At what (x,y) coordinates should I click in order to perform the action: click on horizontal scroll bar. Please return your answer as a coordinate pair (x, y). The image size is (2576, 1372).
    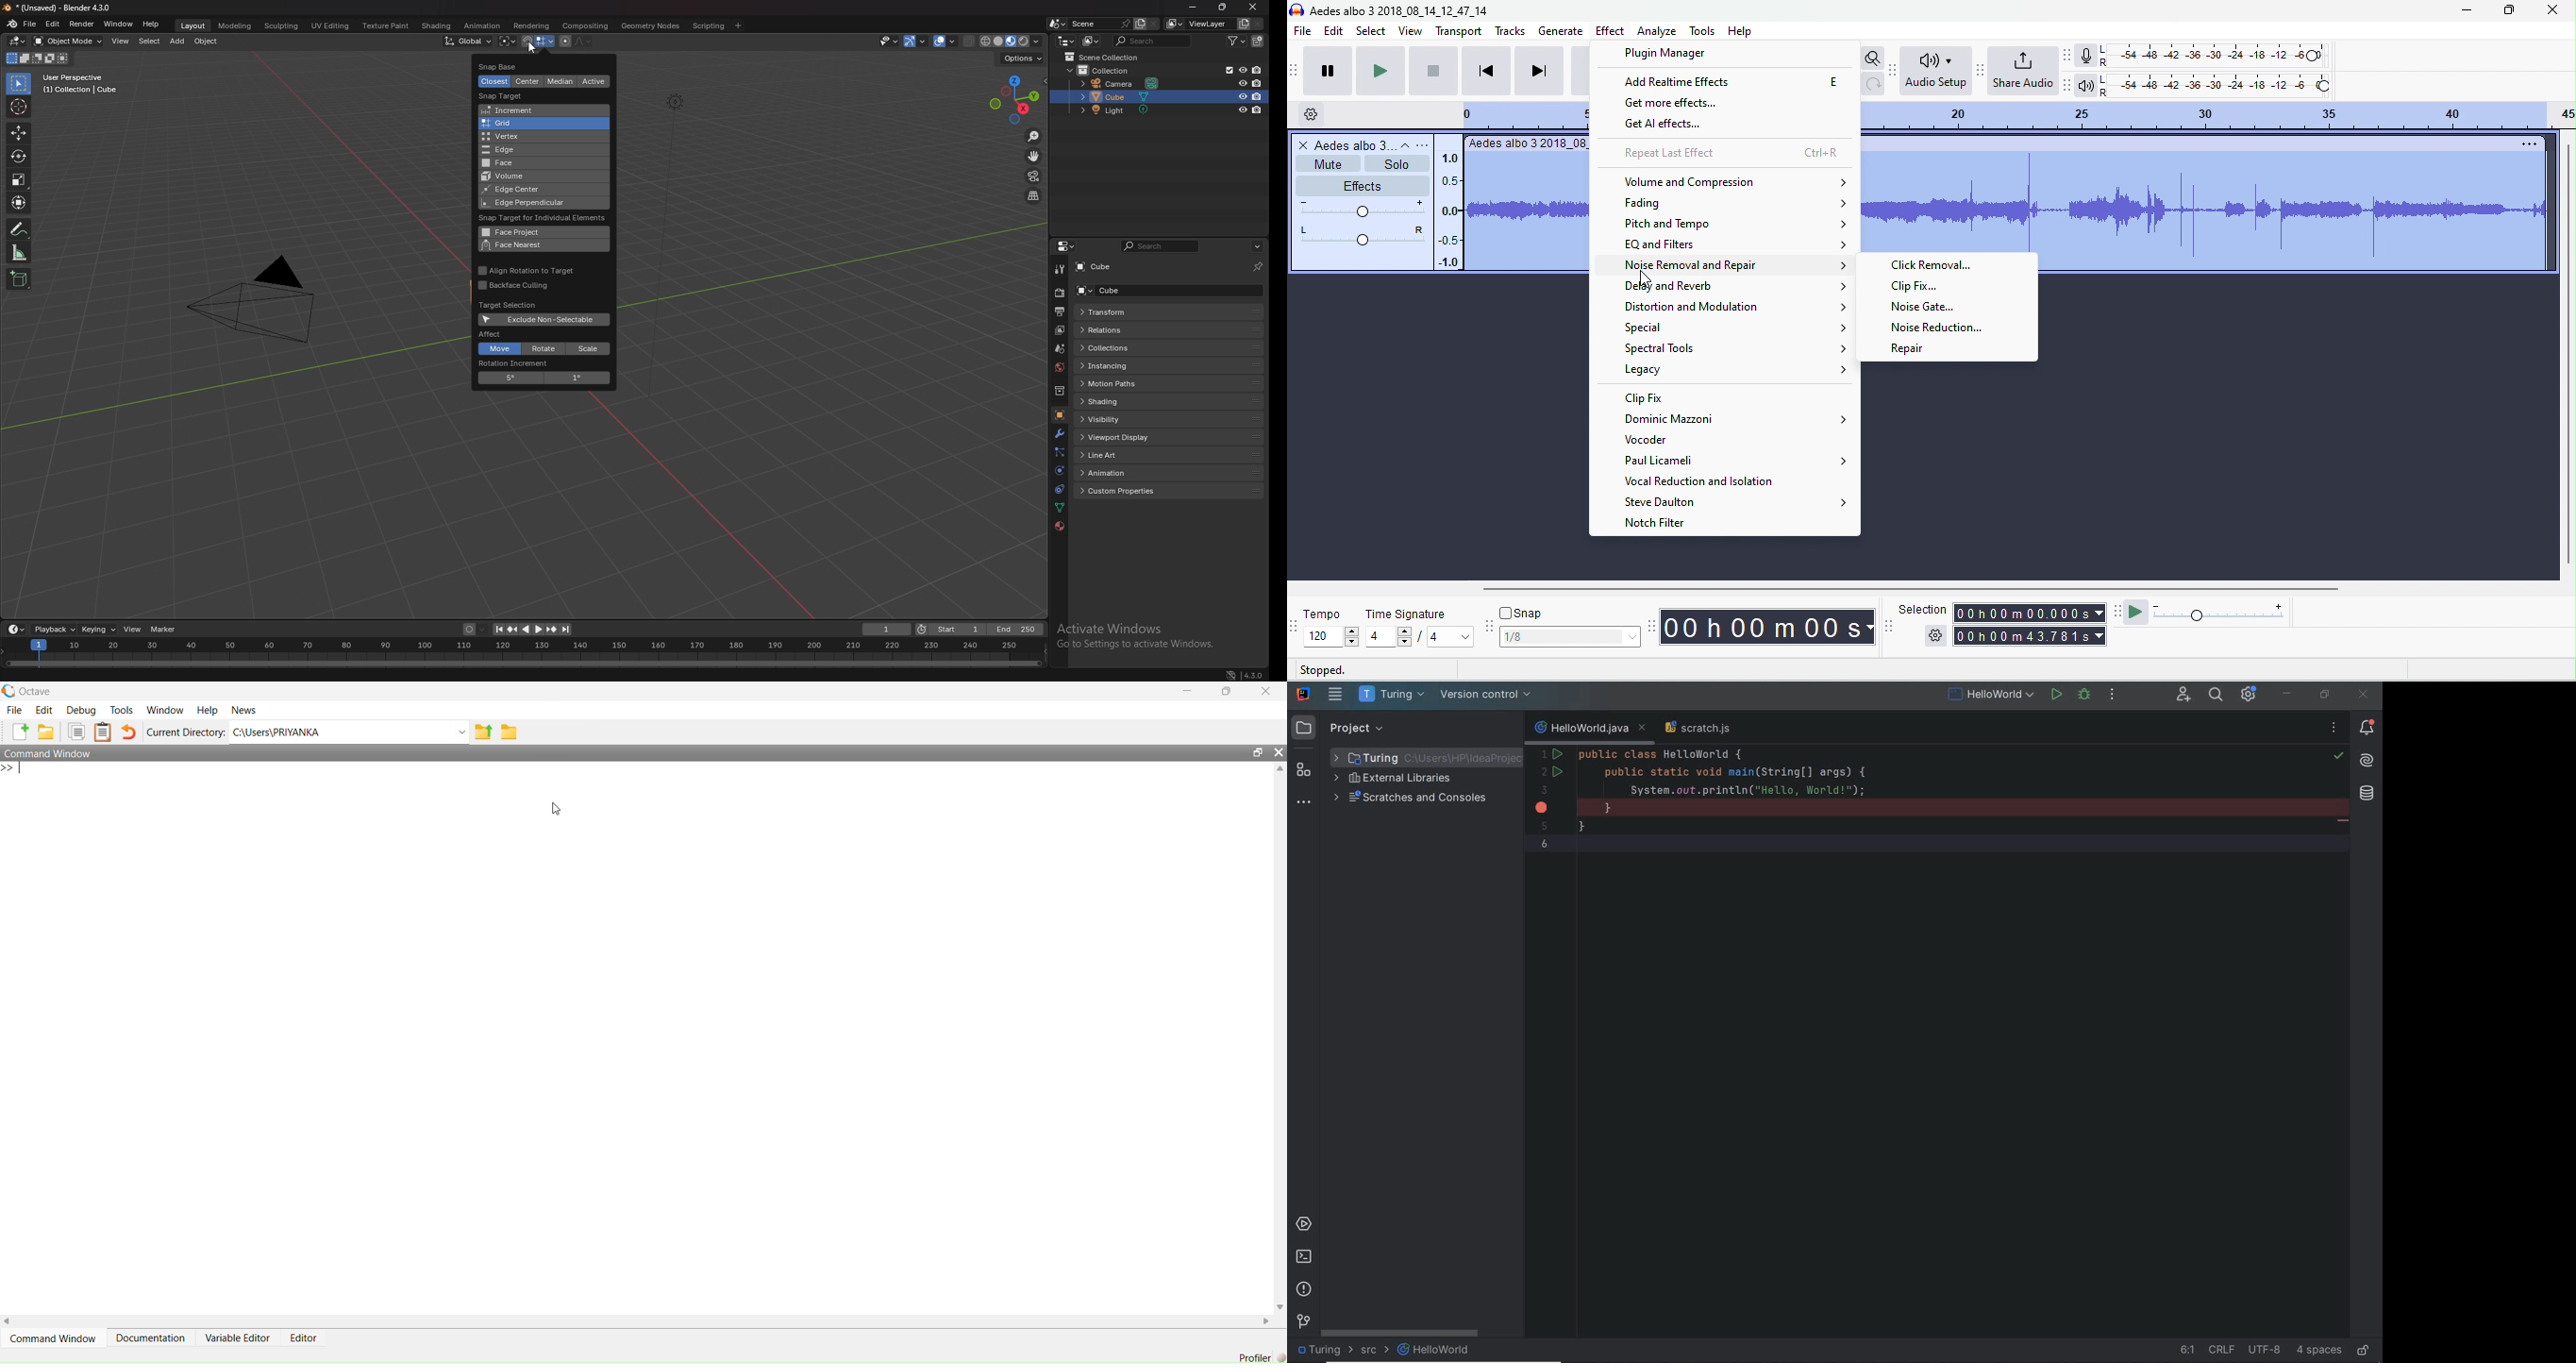
    Looking at the image, I should click on (1894, 590).